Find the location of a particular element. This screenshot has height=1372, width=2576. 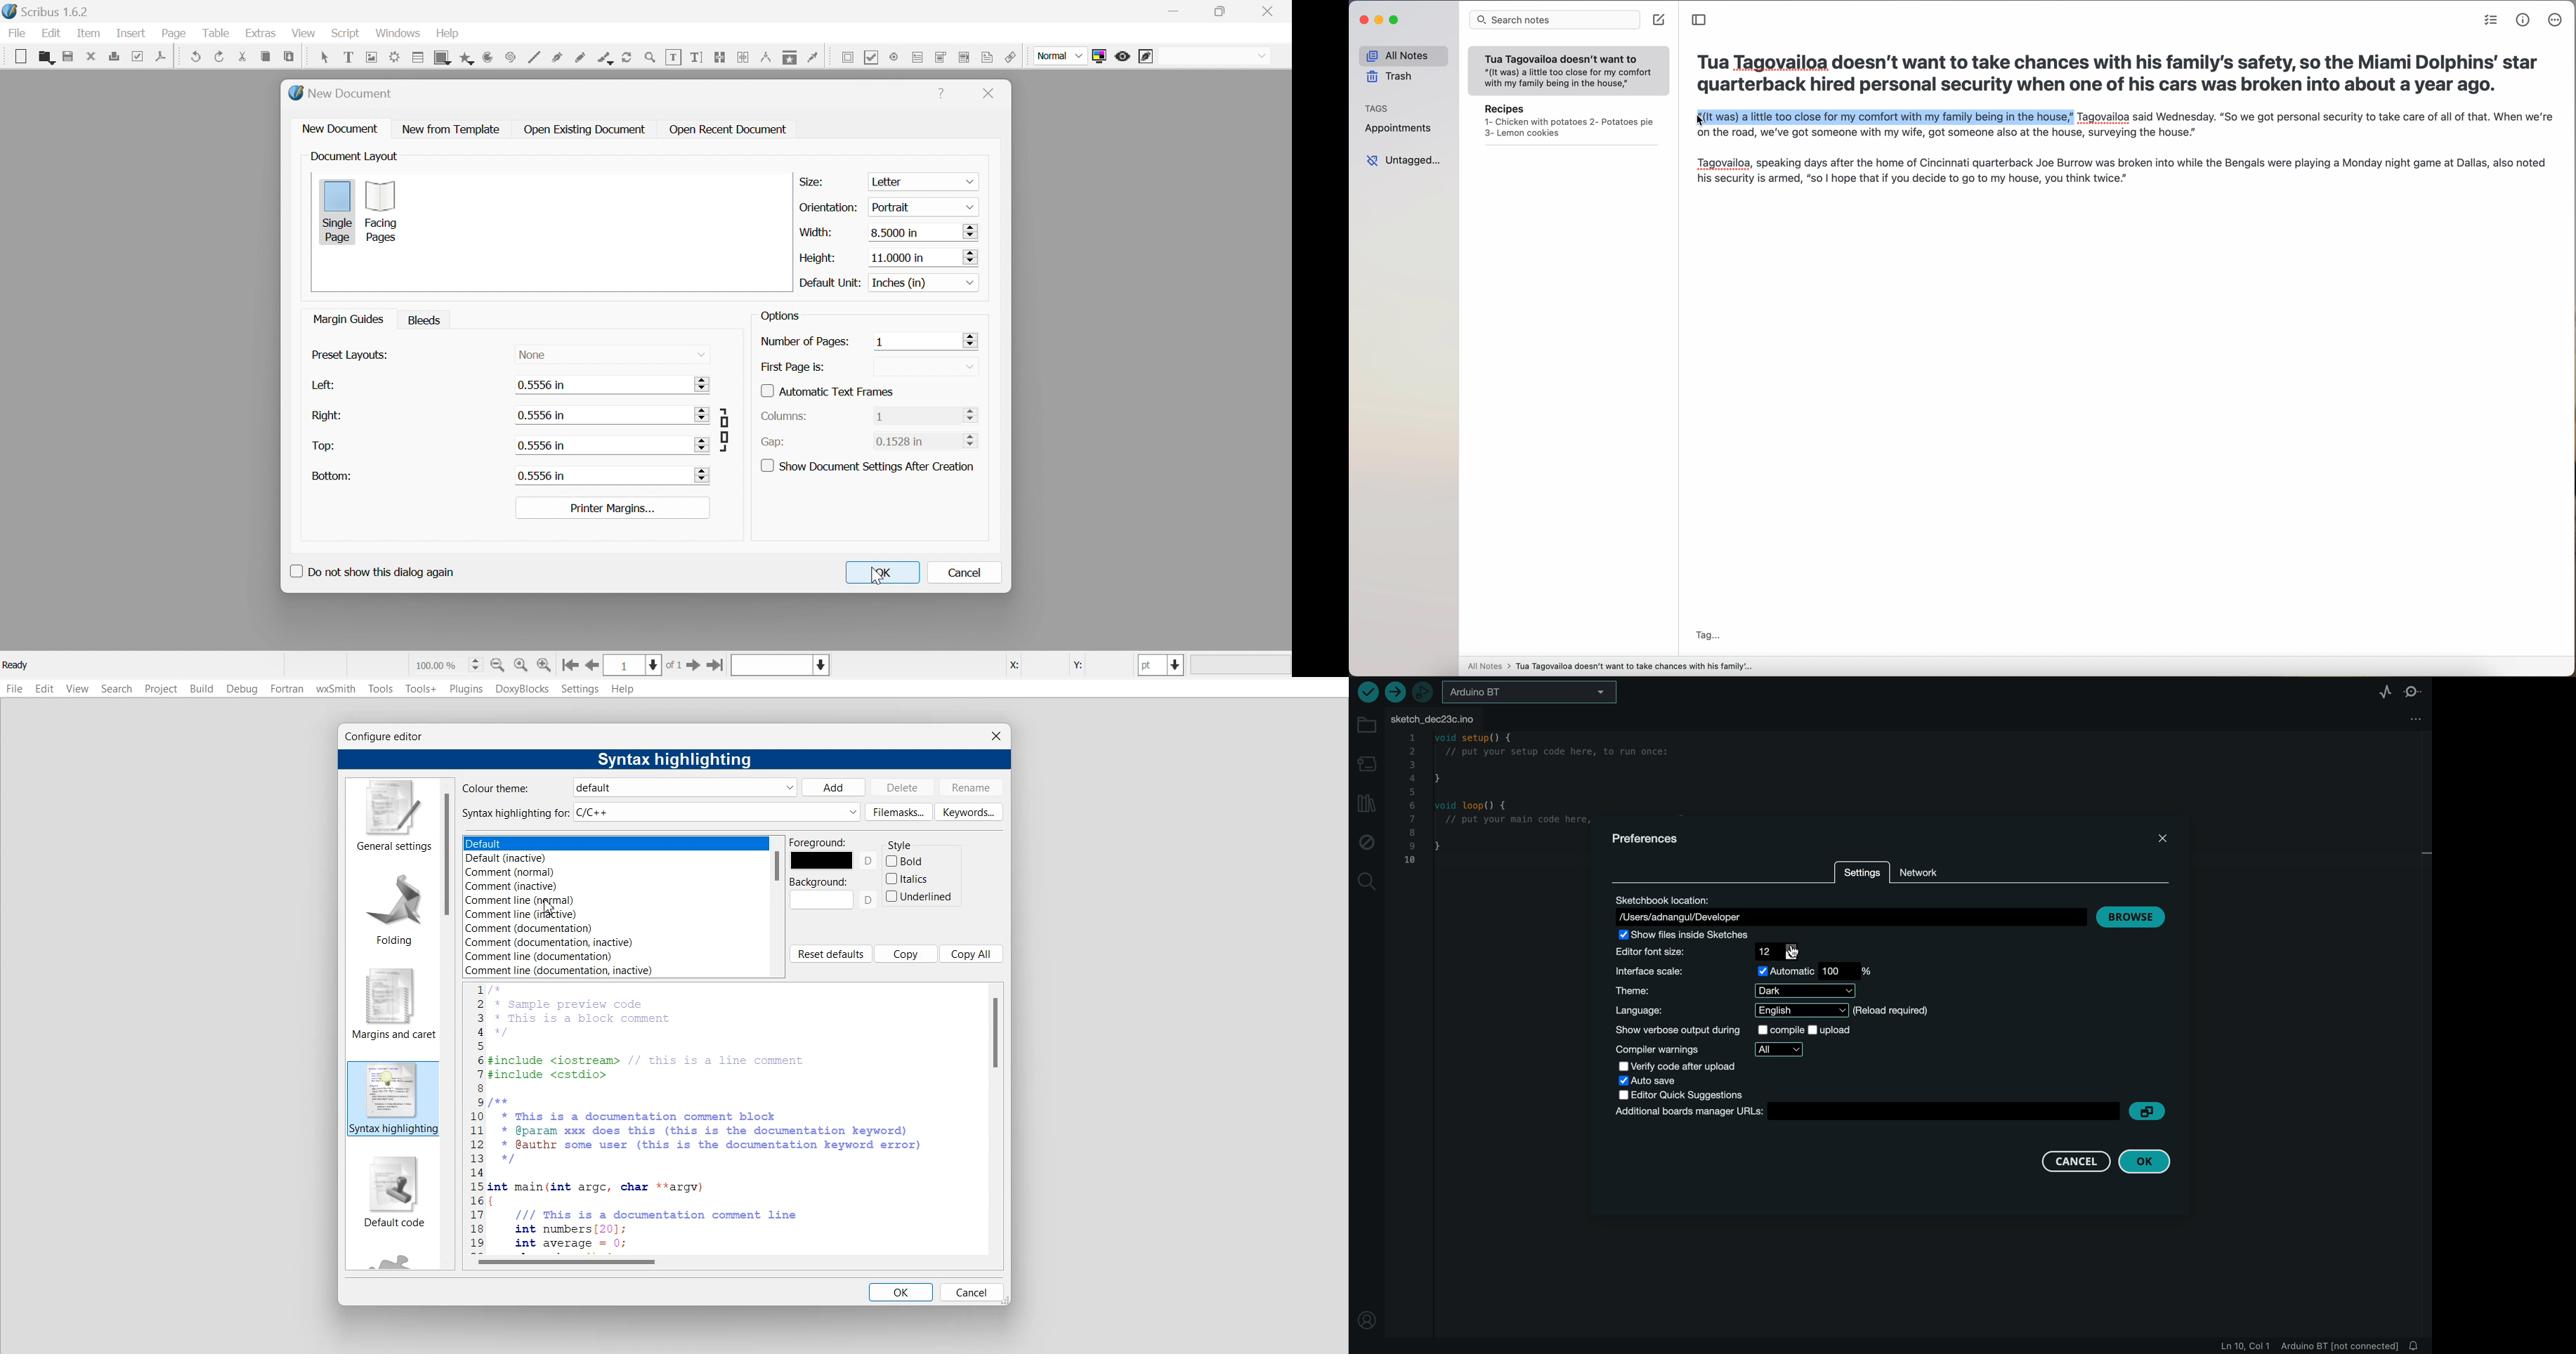

single page is located at coordinates (336, 210).